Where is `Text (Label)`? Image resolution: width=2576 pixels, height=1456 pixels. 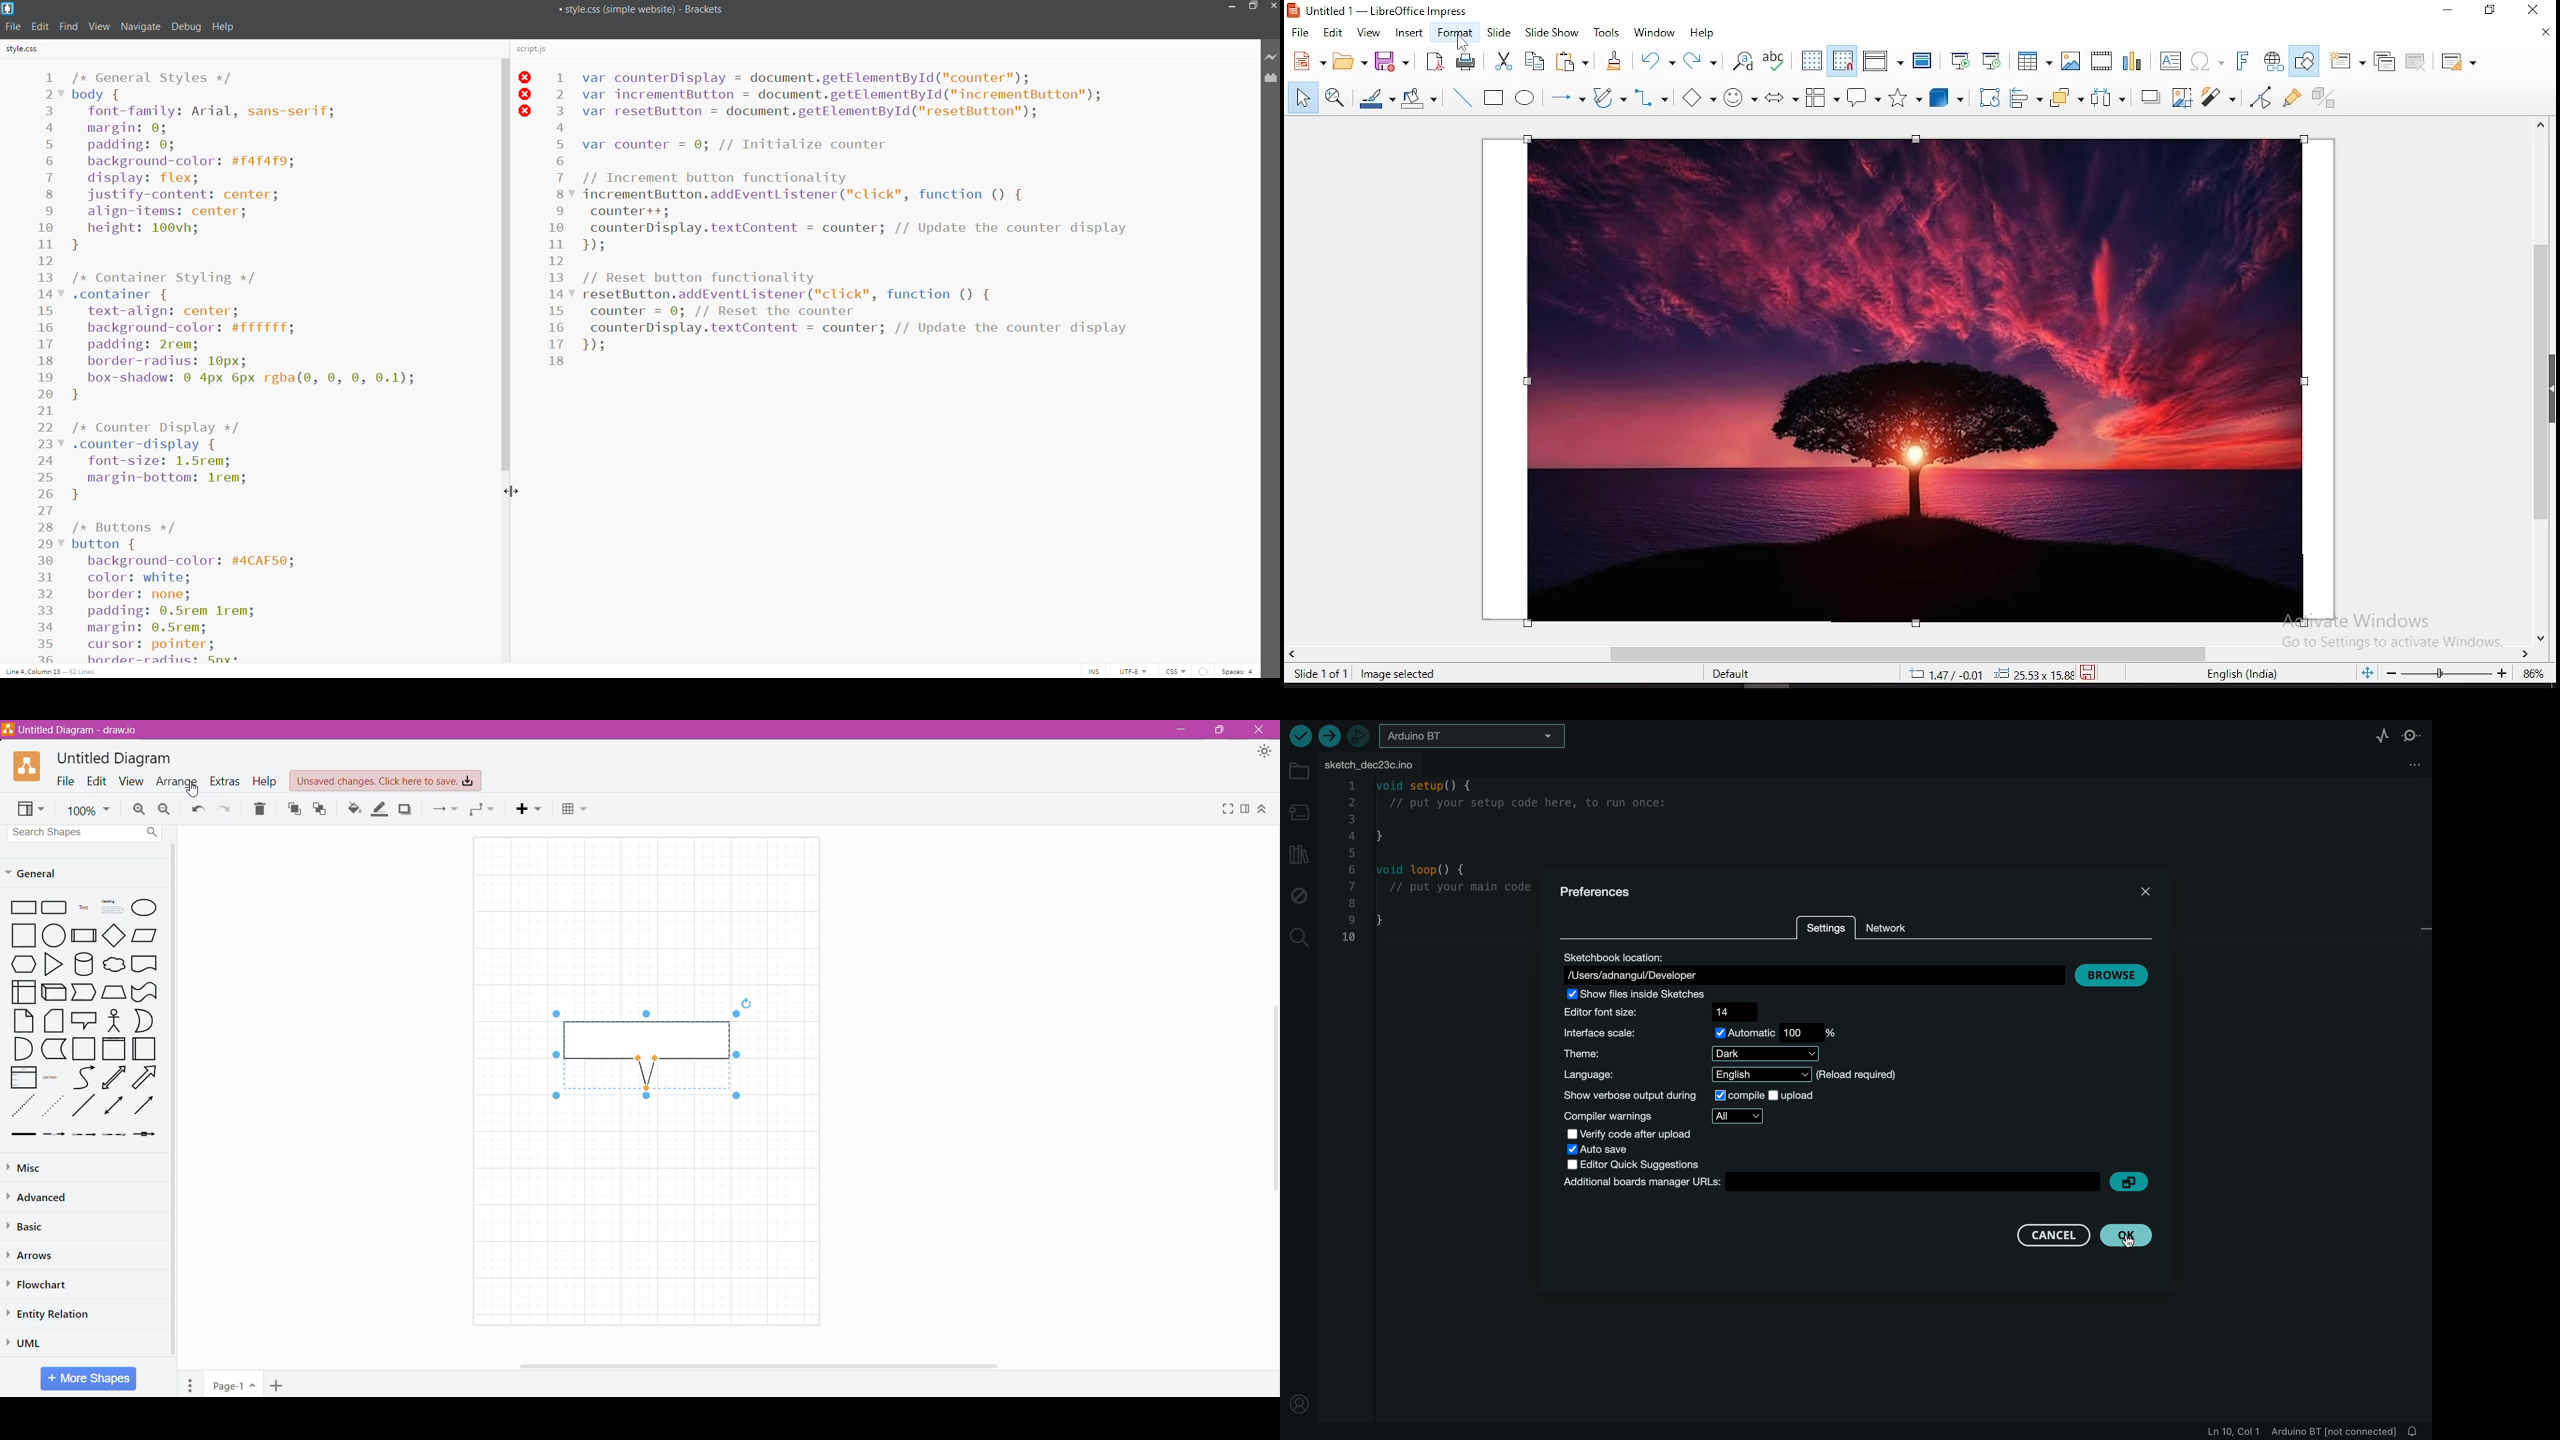
Text (Label) is located at coordinates (82, 909).